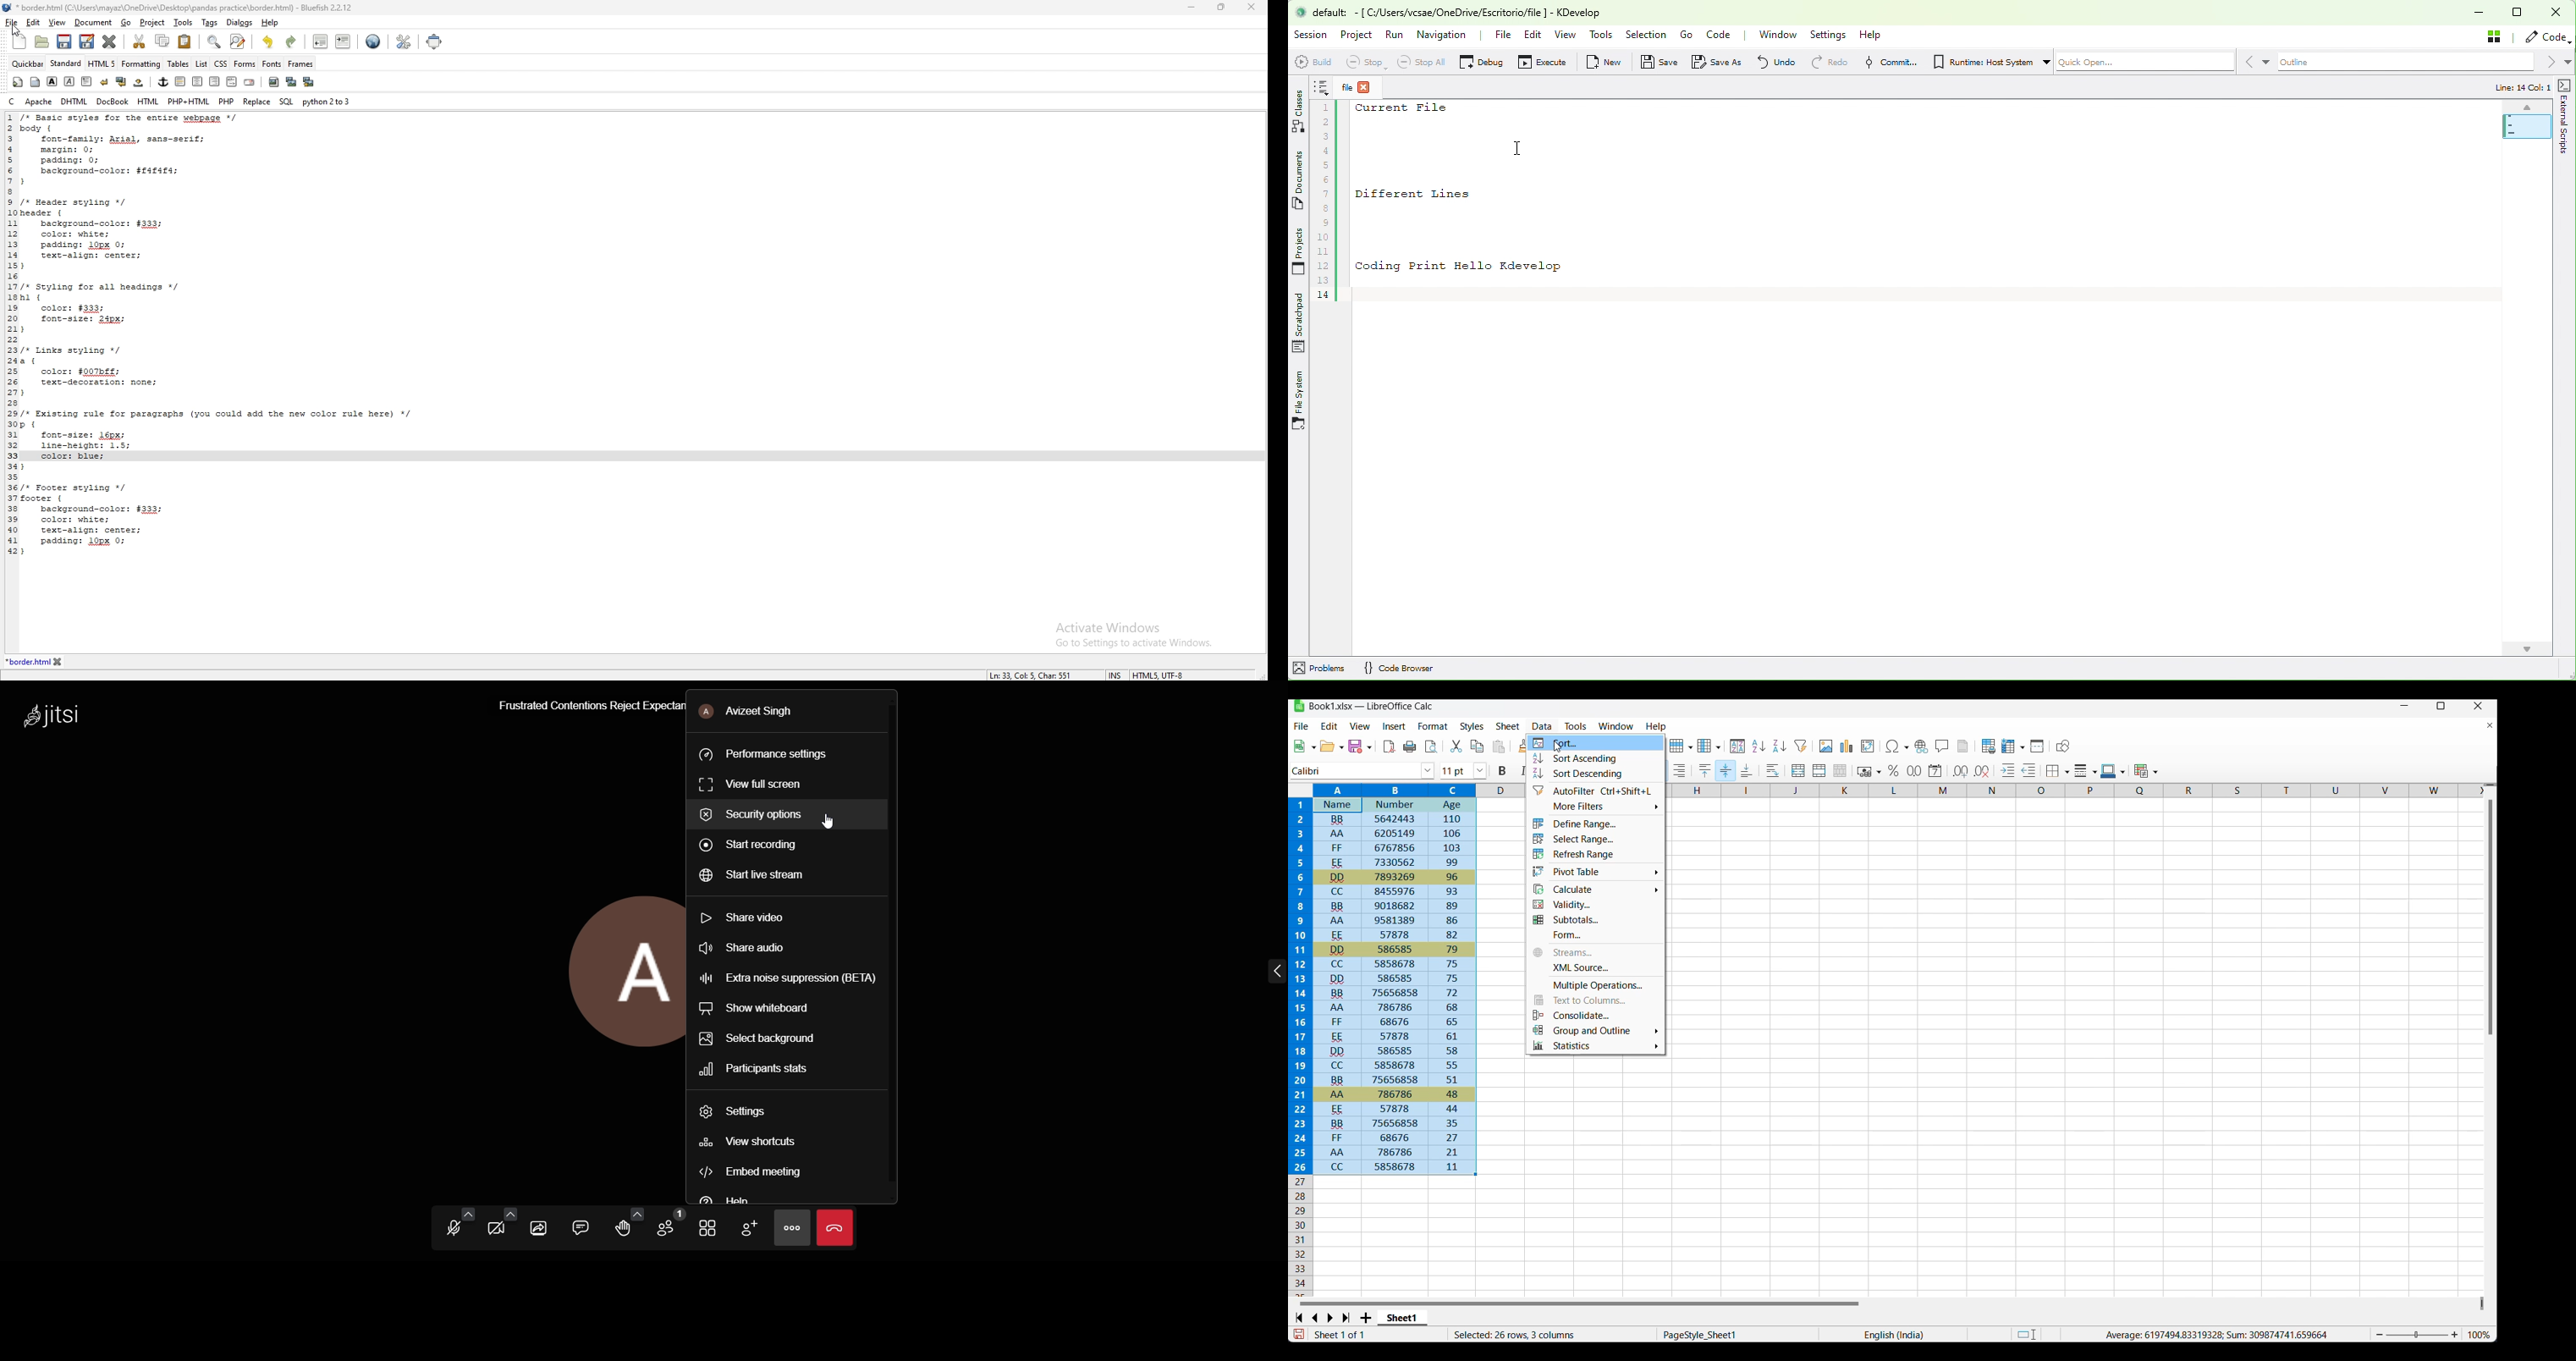 This screenshot has height=1372, width=2576. What do you see at coordinates (1192, 9) in the screenshot?
I see `minimize` at bounding box center [1192, 9].